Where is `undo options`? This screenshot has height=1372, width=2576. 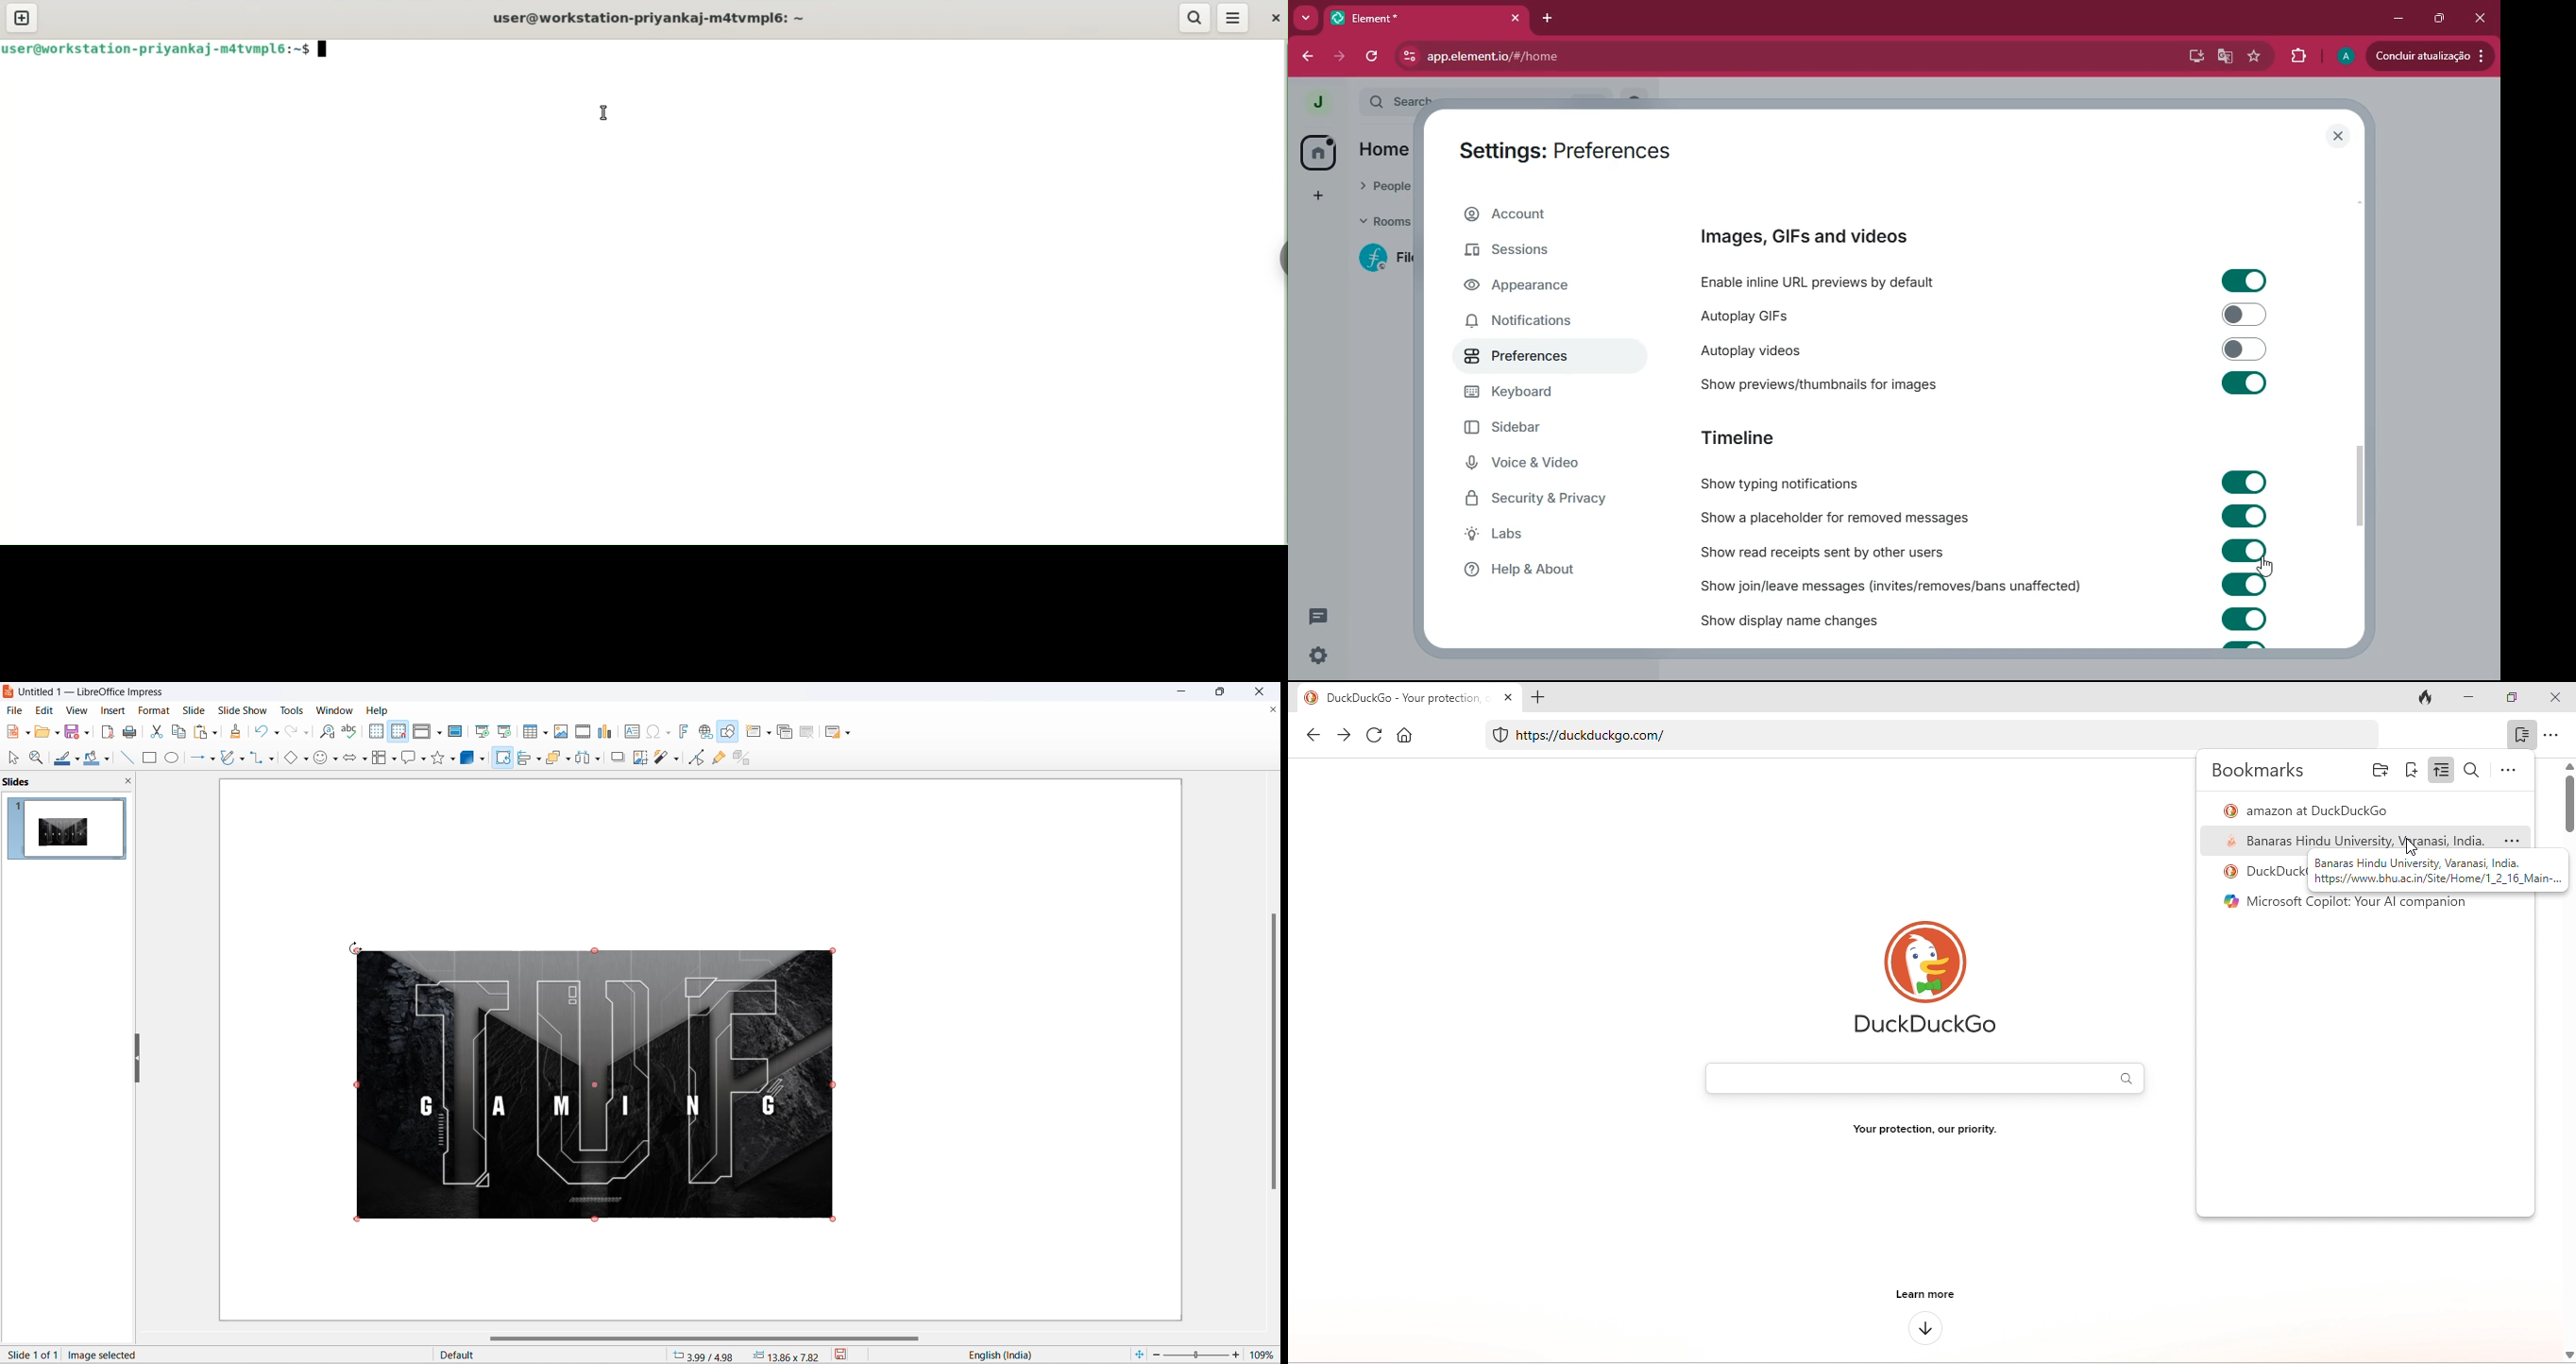
undo options is located at coordinates (276, 733).